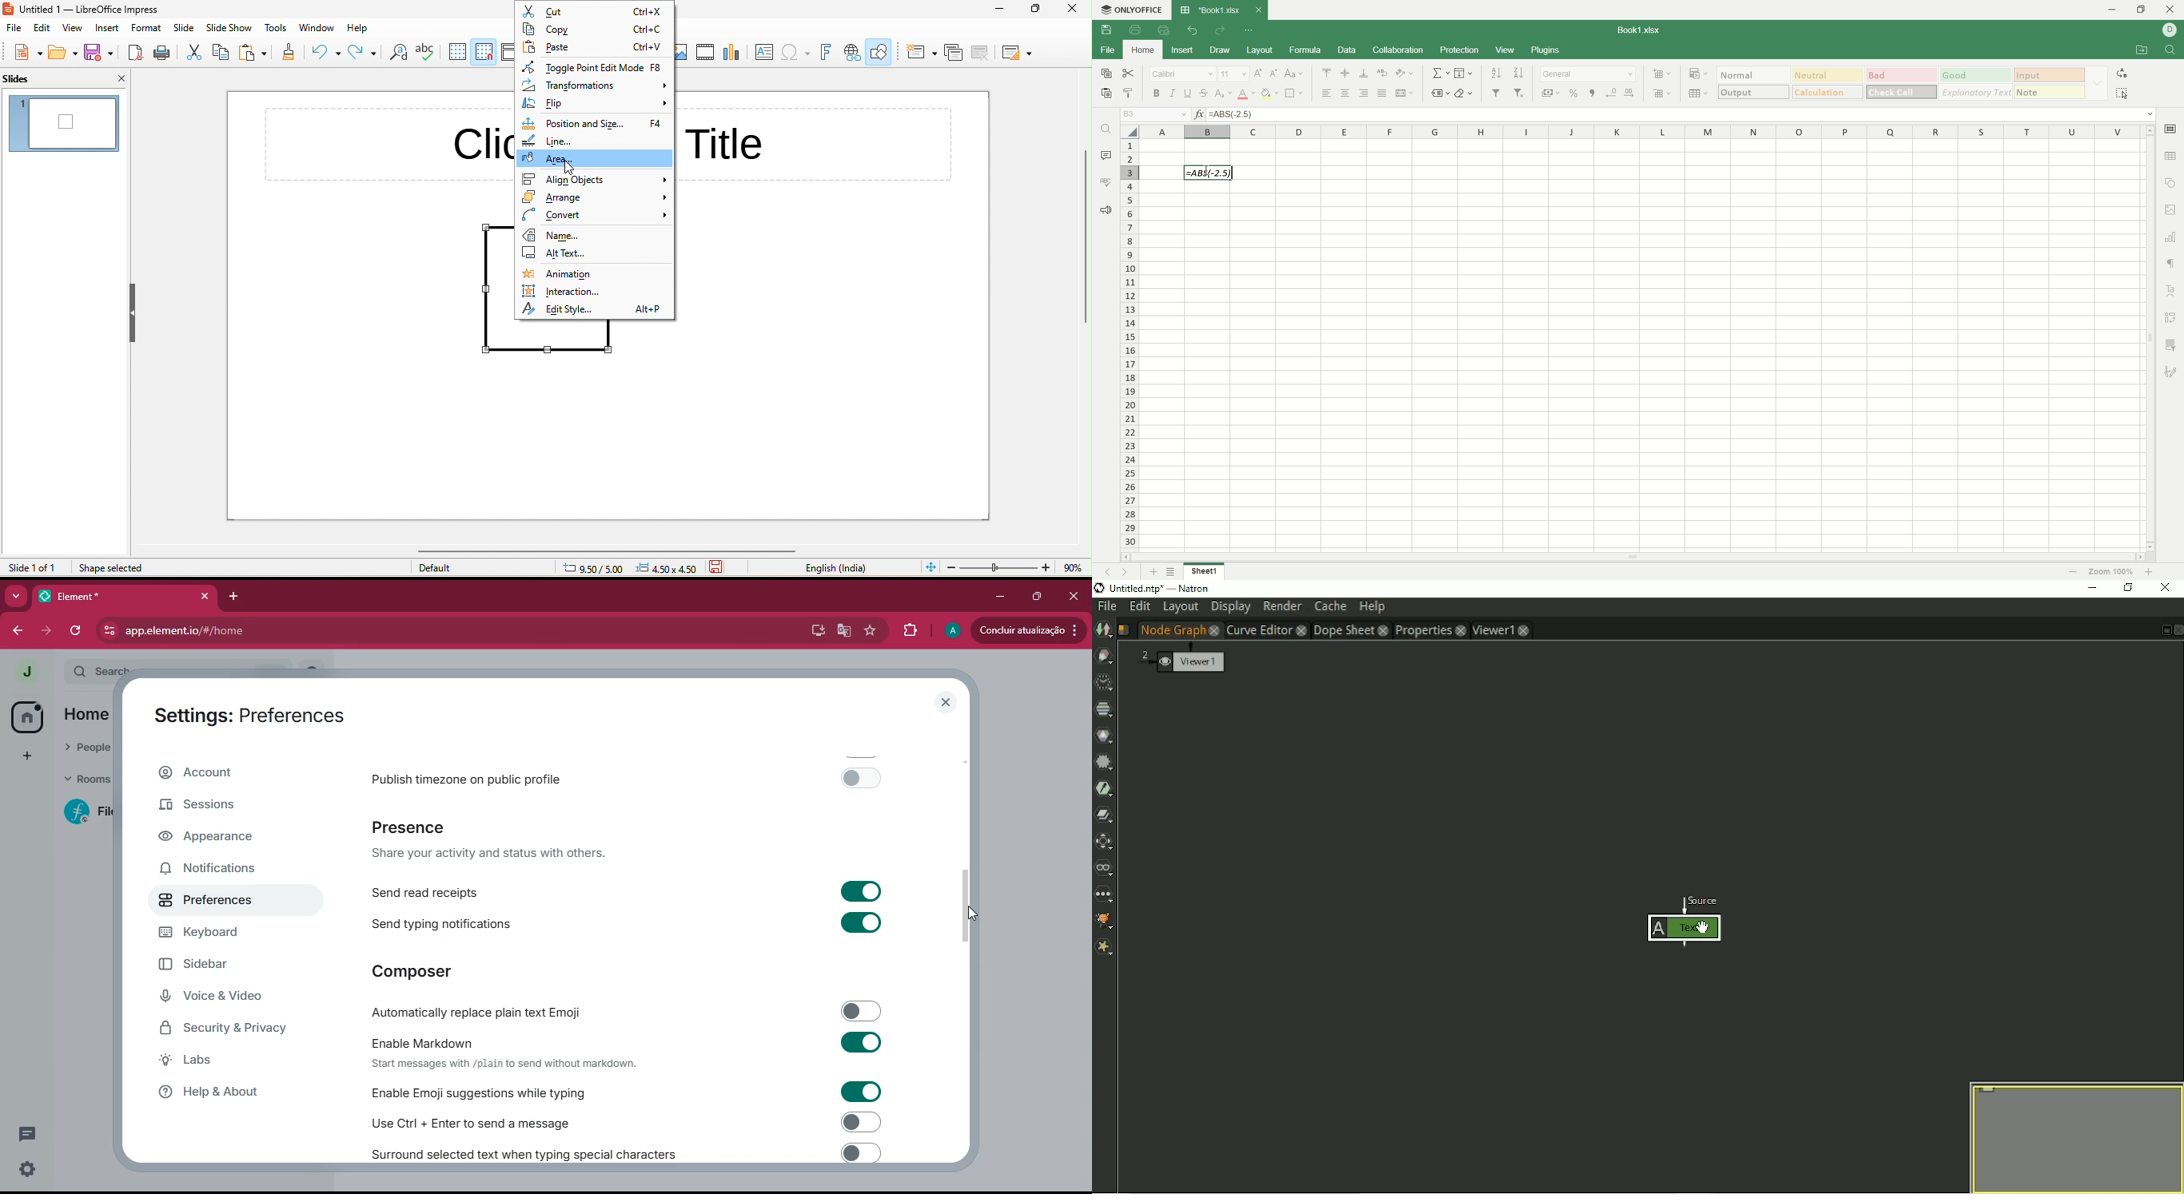 This screenshot has height=1204, width=2184. Describe the element at coordinates (851, 53) in the screenshot. I see `insert hyperlink` at that location.